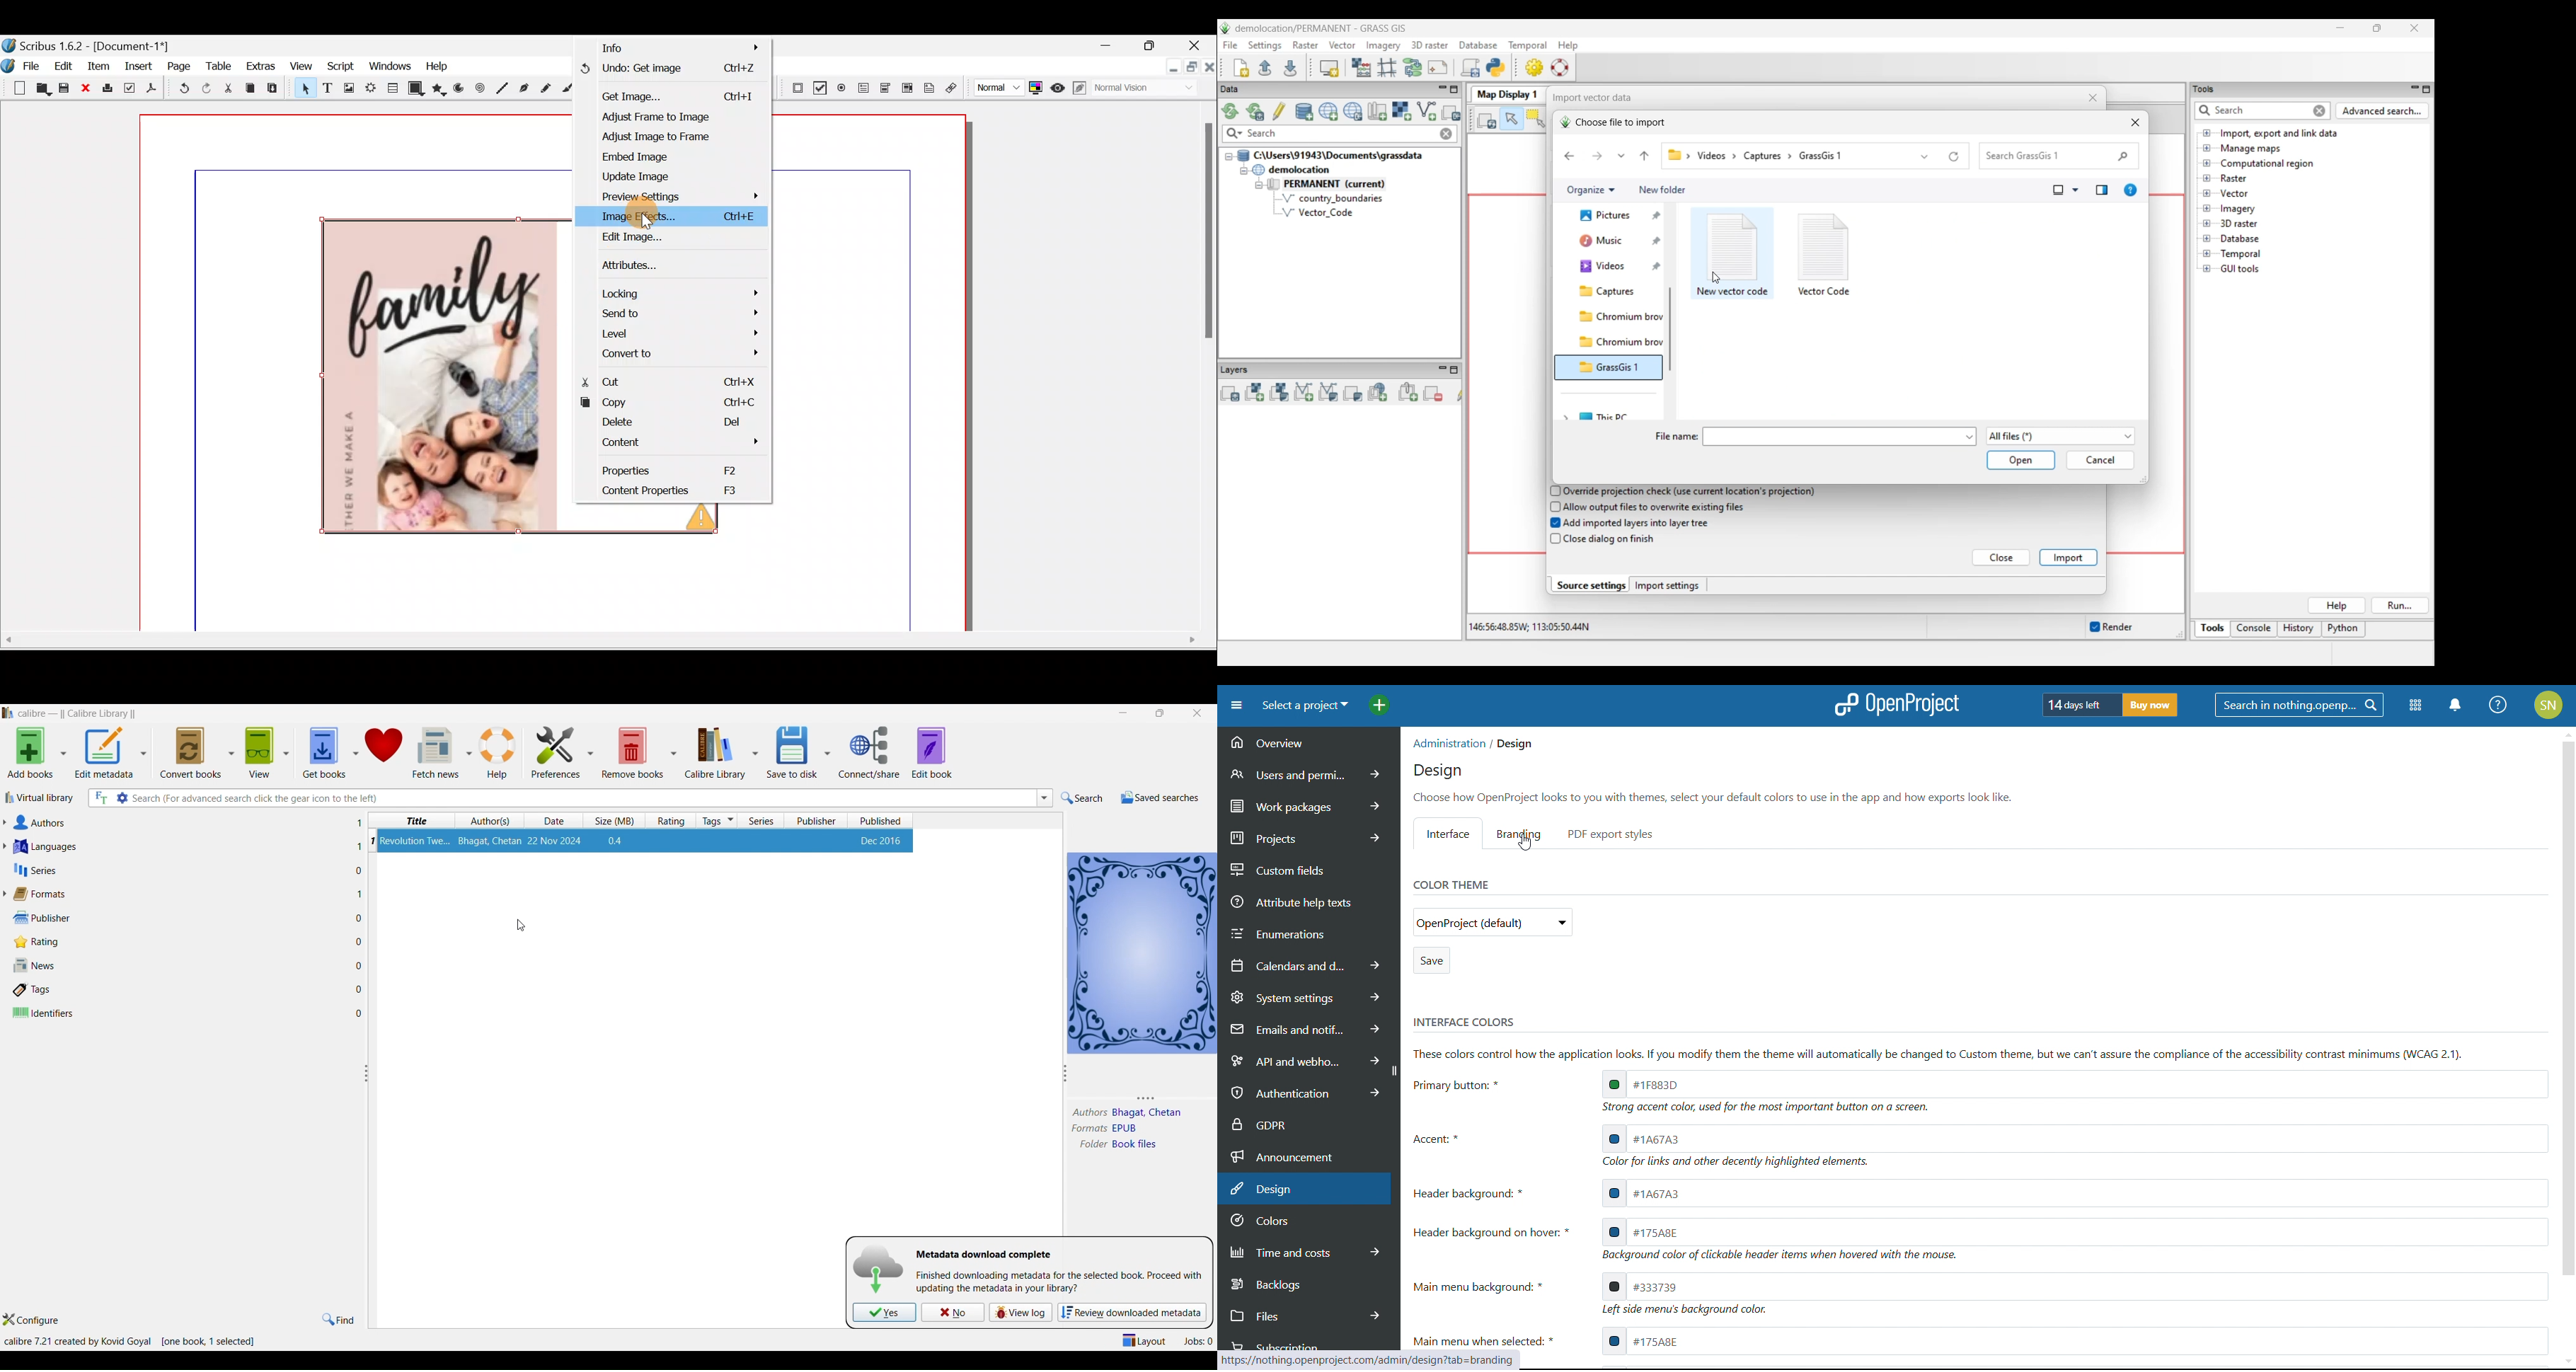 The height and width of the screenshot is (1372, 2576). What do you see at coordinates (360, 963) in the screenshot?
I see `0` at bounding box center [360, 963].